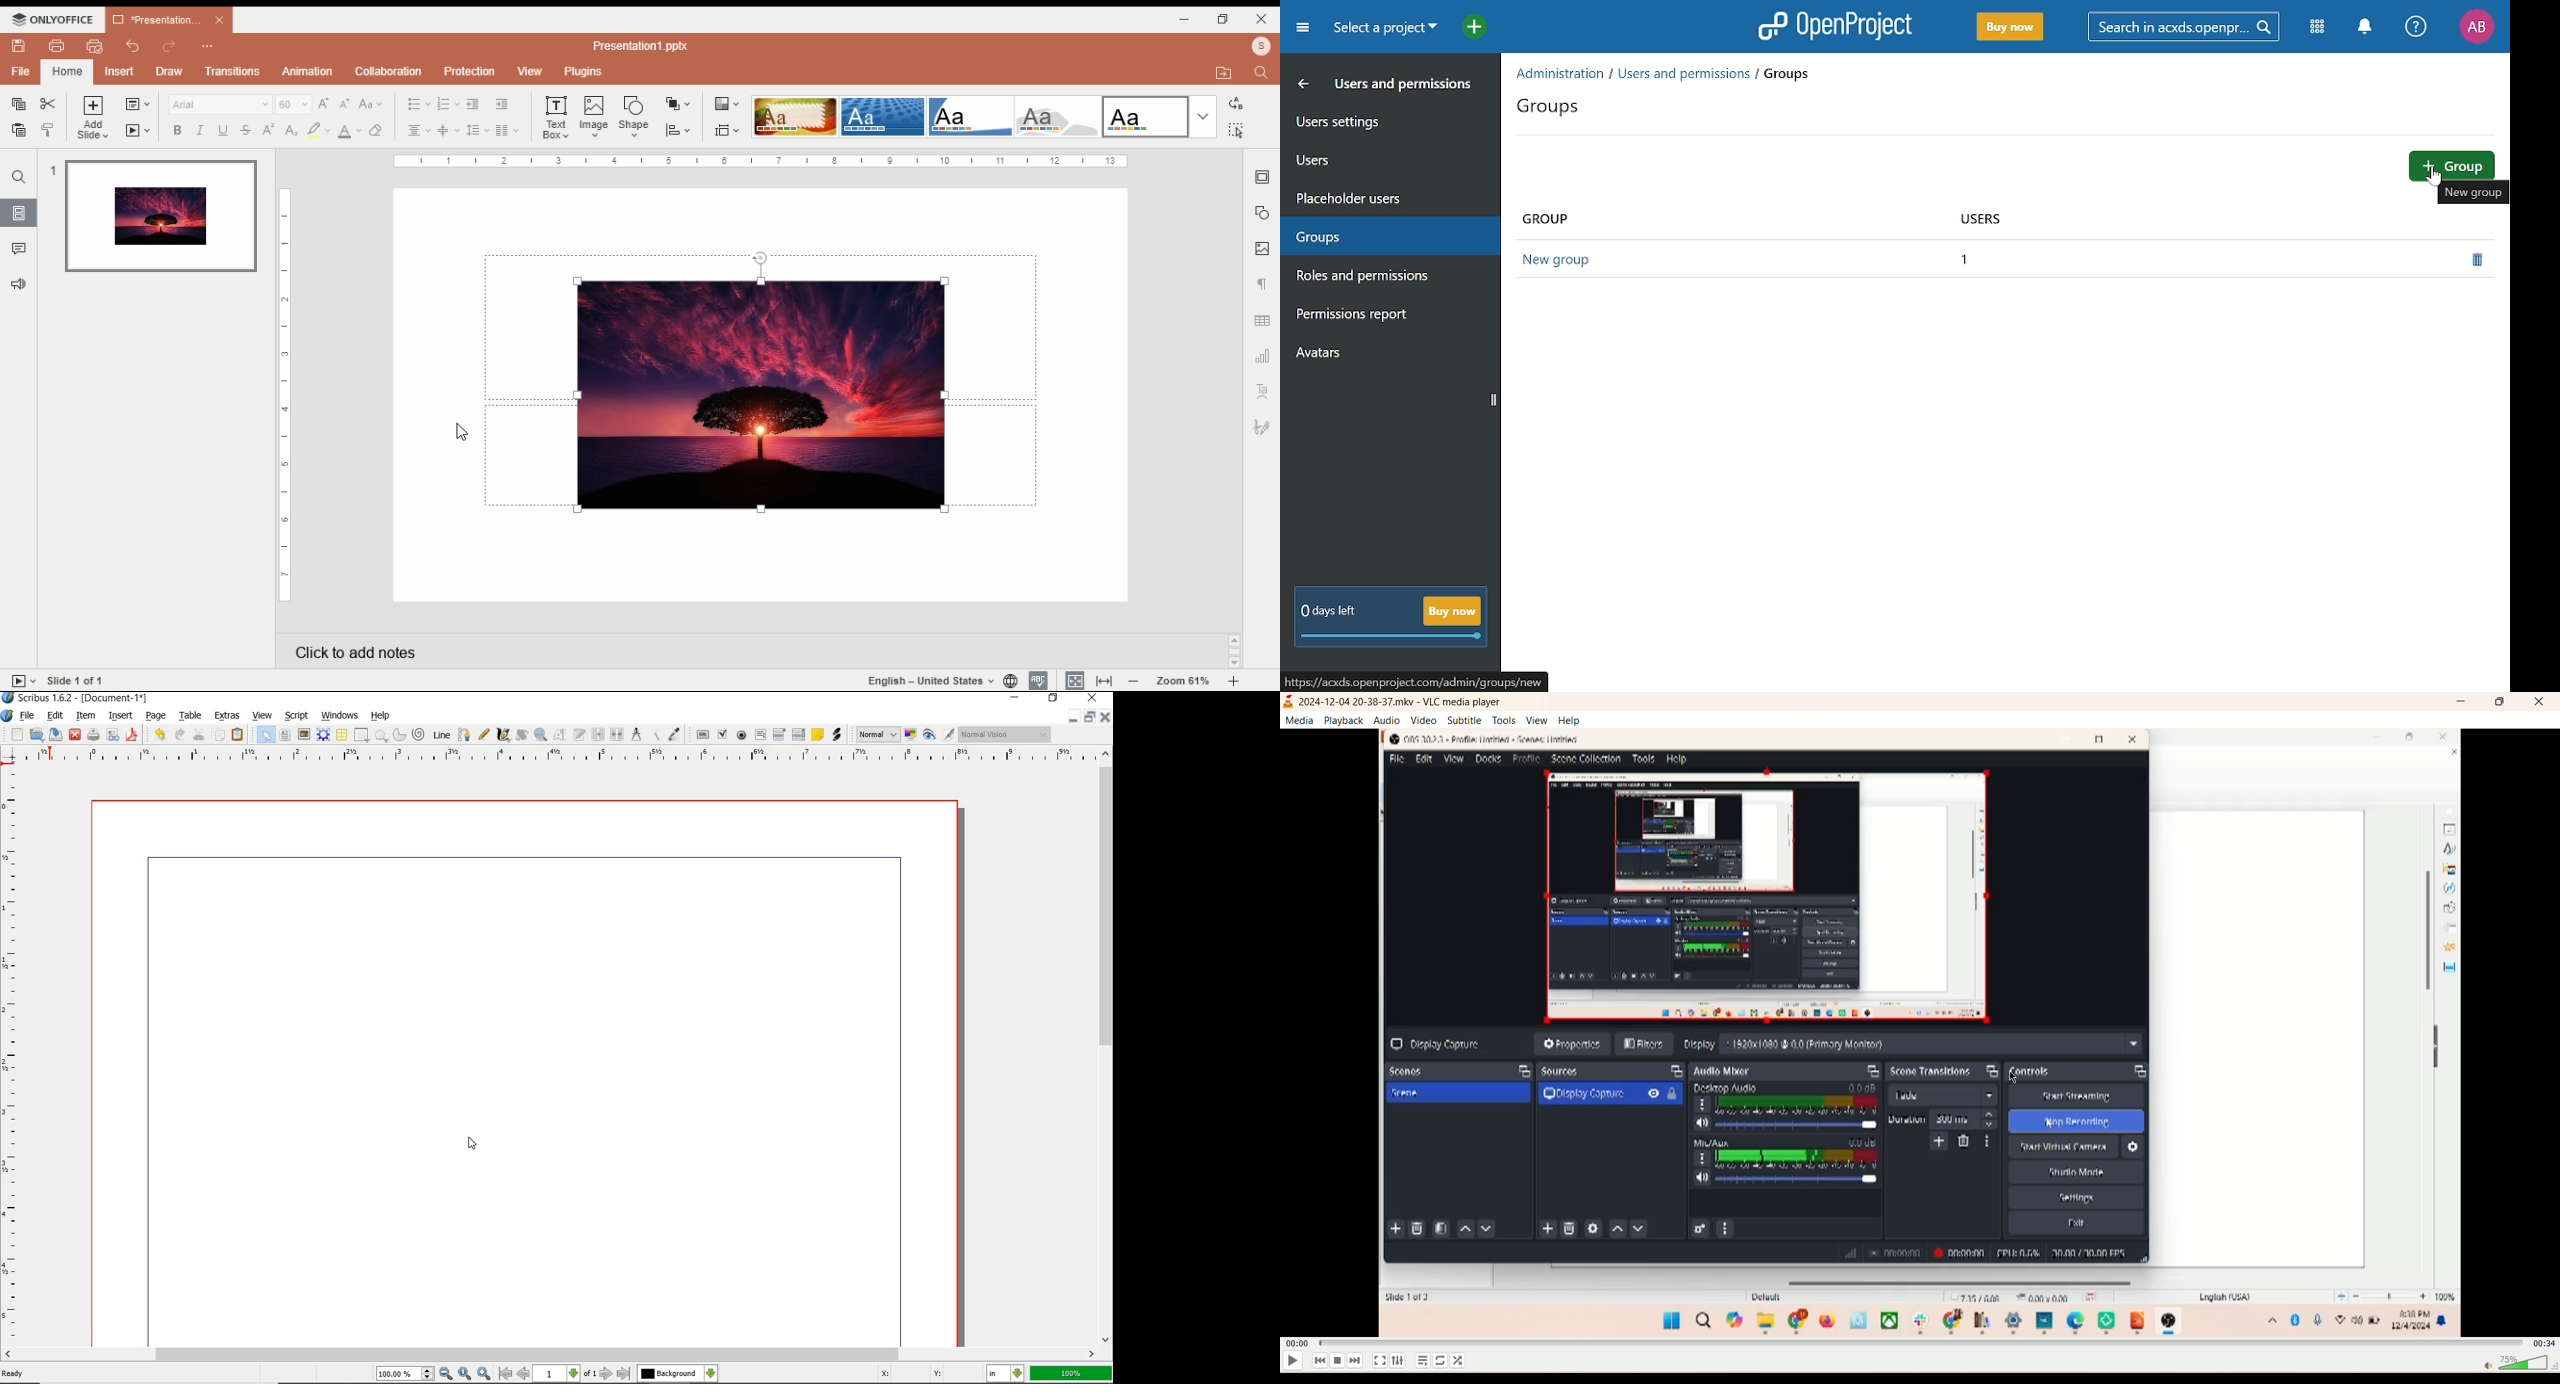 The height and width of the screenshot is (1400, 2576). I want to click on paragraph settings, so click(1261, 284).